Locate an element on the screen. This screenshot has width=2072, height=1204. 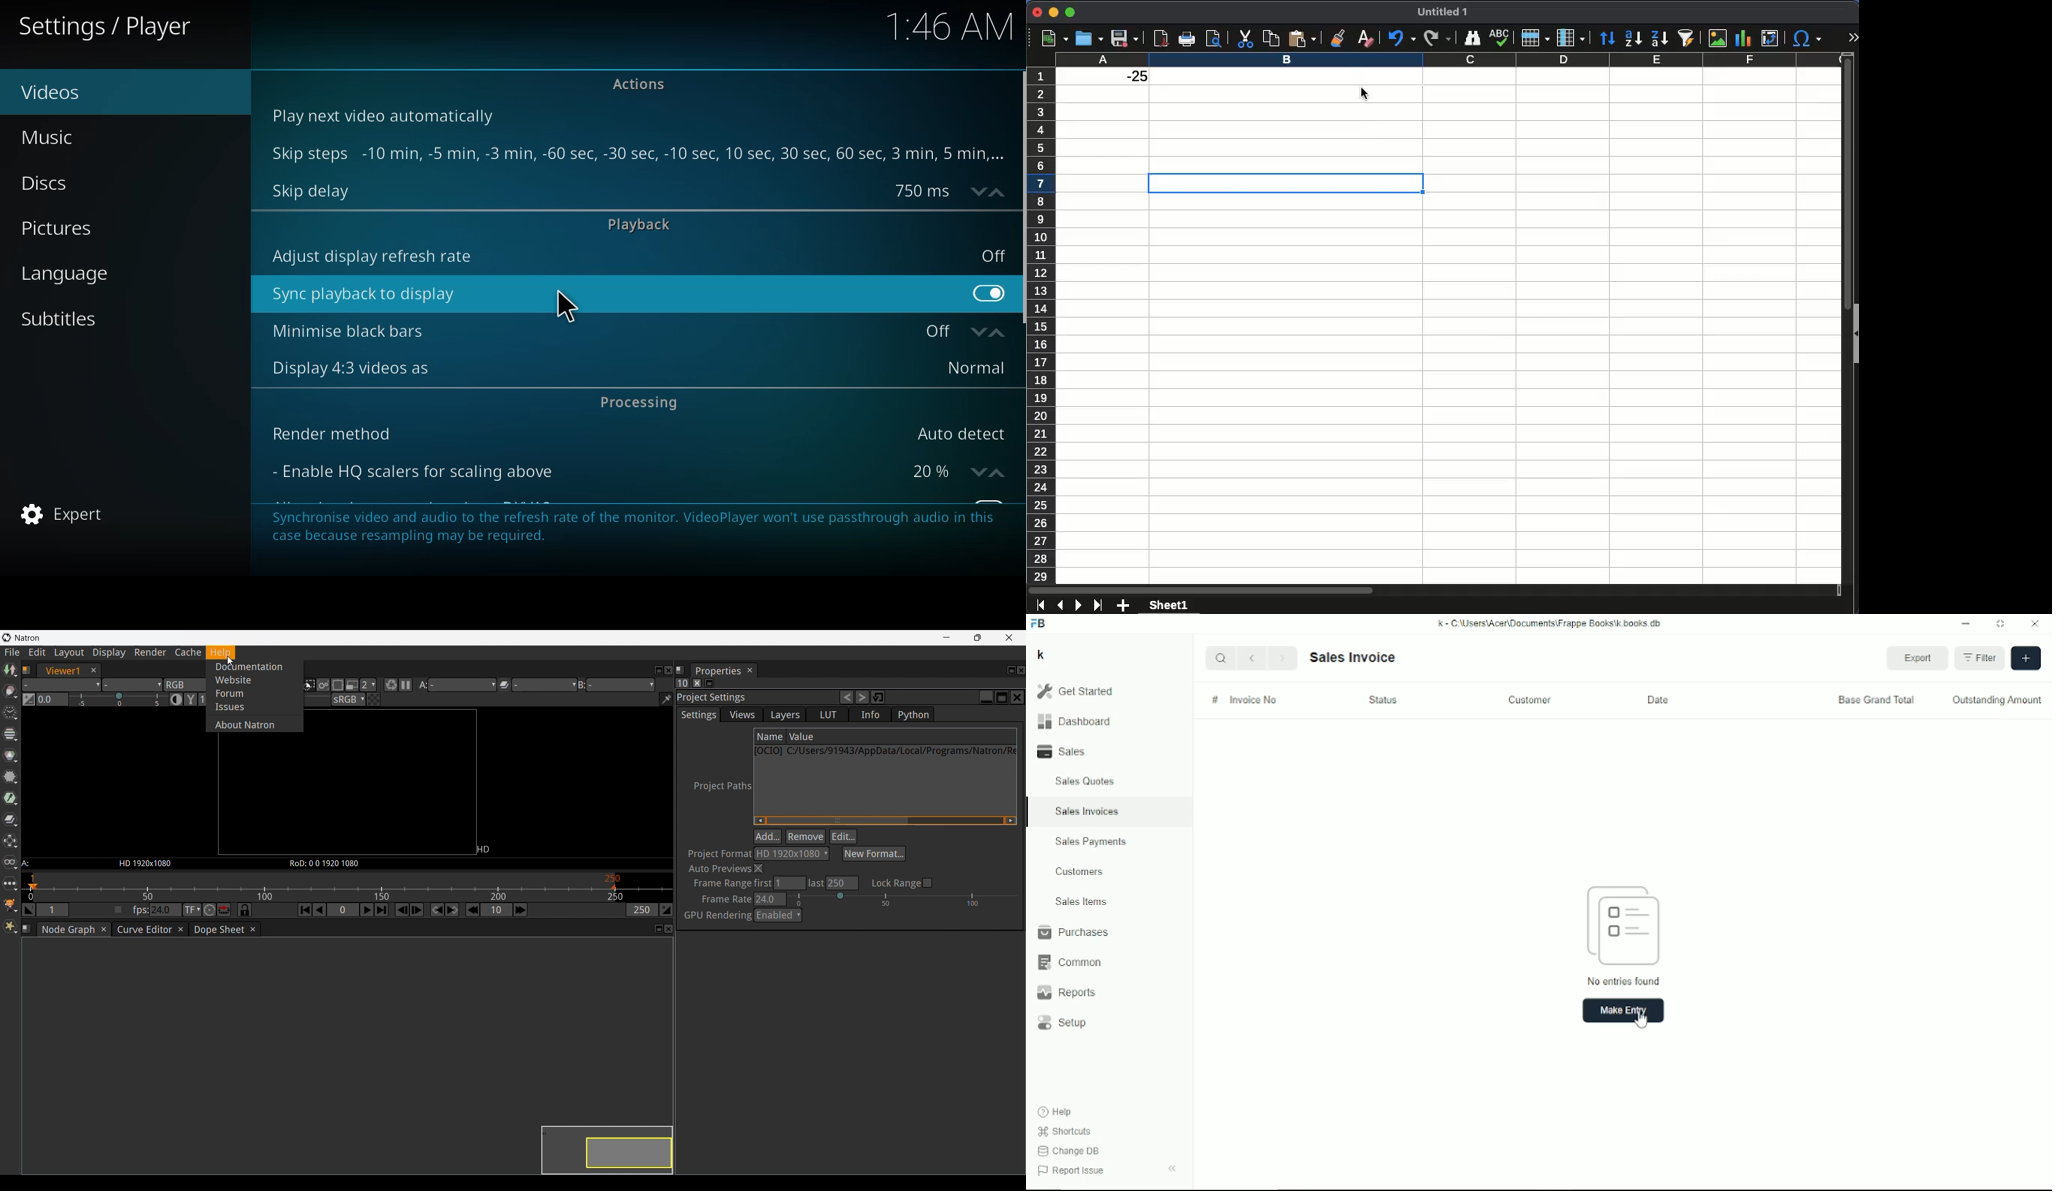
No entries found is located at coordinates (1624, 935).